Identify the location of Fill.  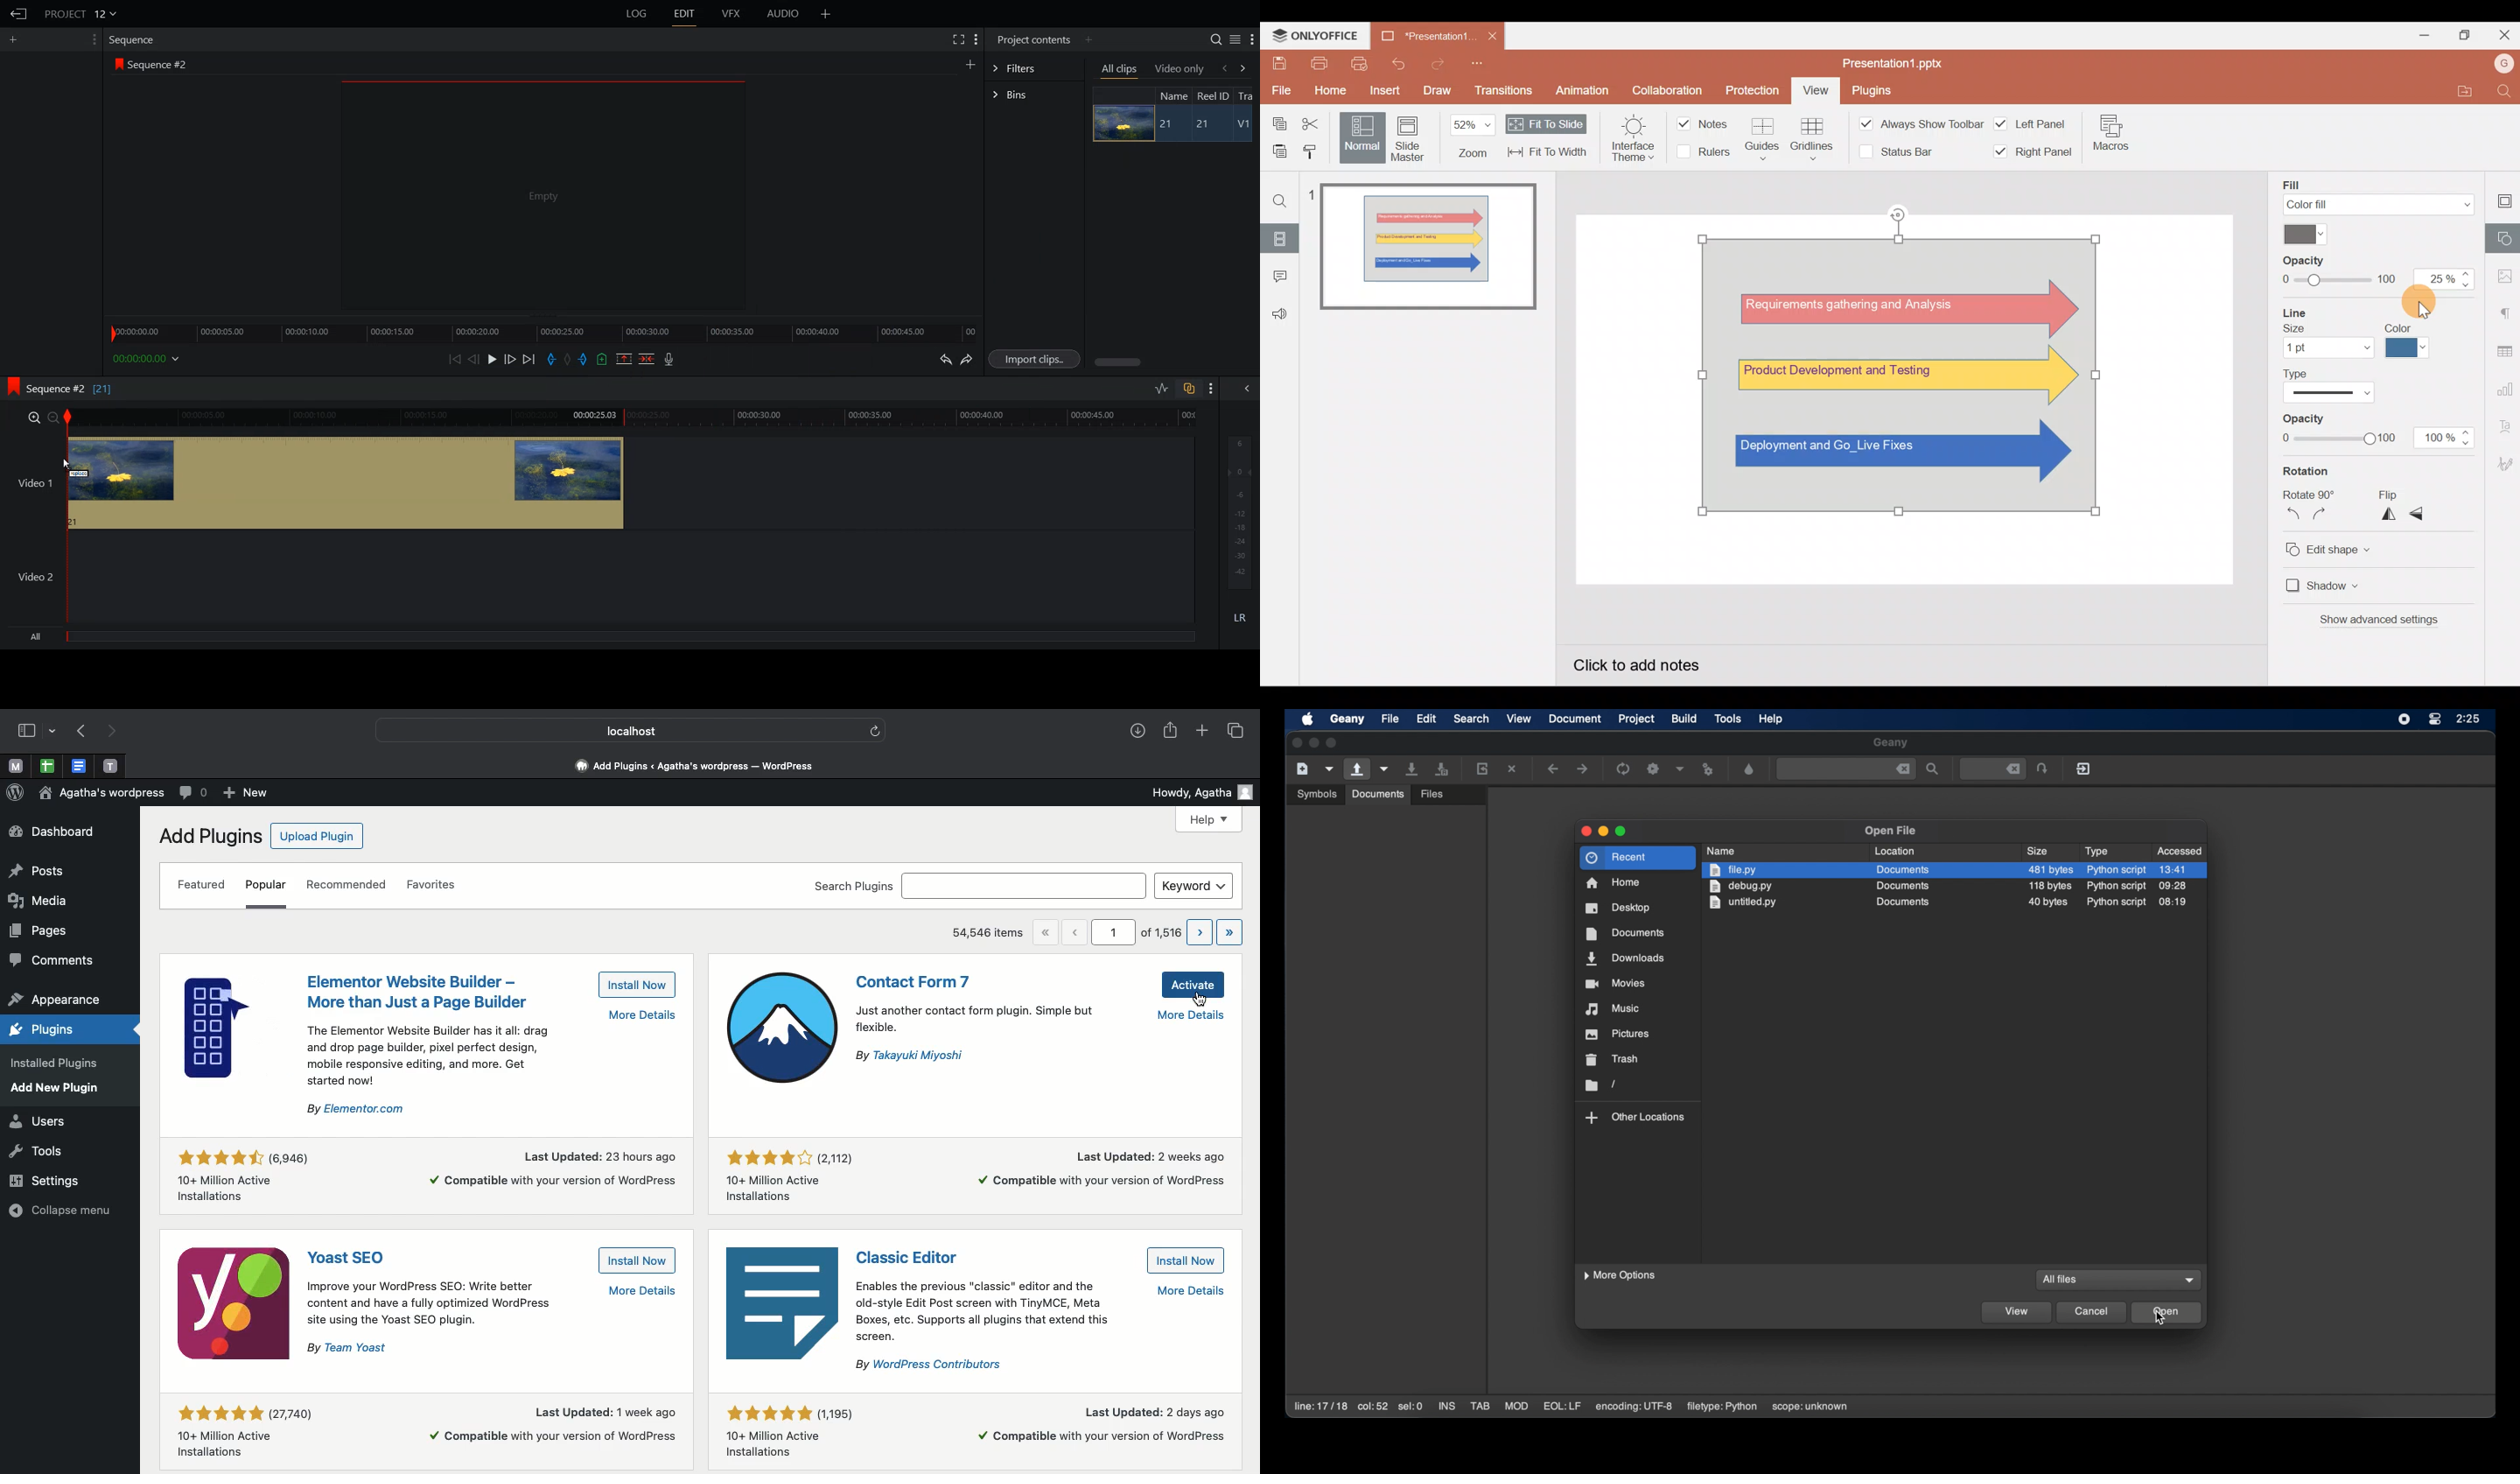
(2379, 192).